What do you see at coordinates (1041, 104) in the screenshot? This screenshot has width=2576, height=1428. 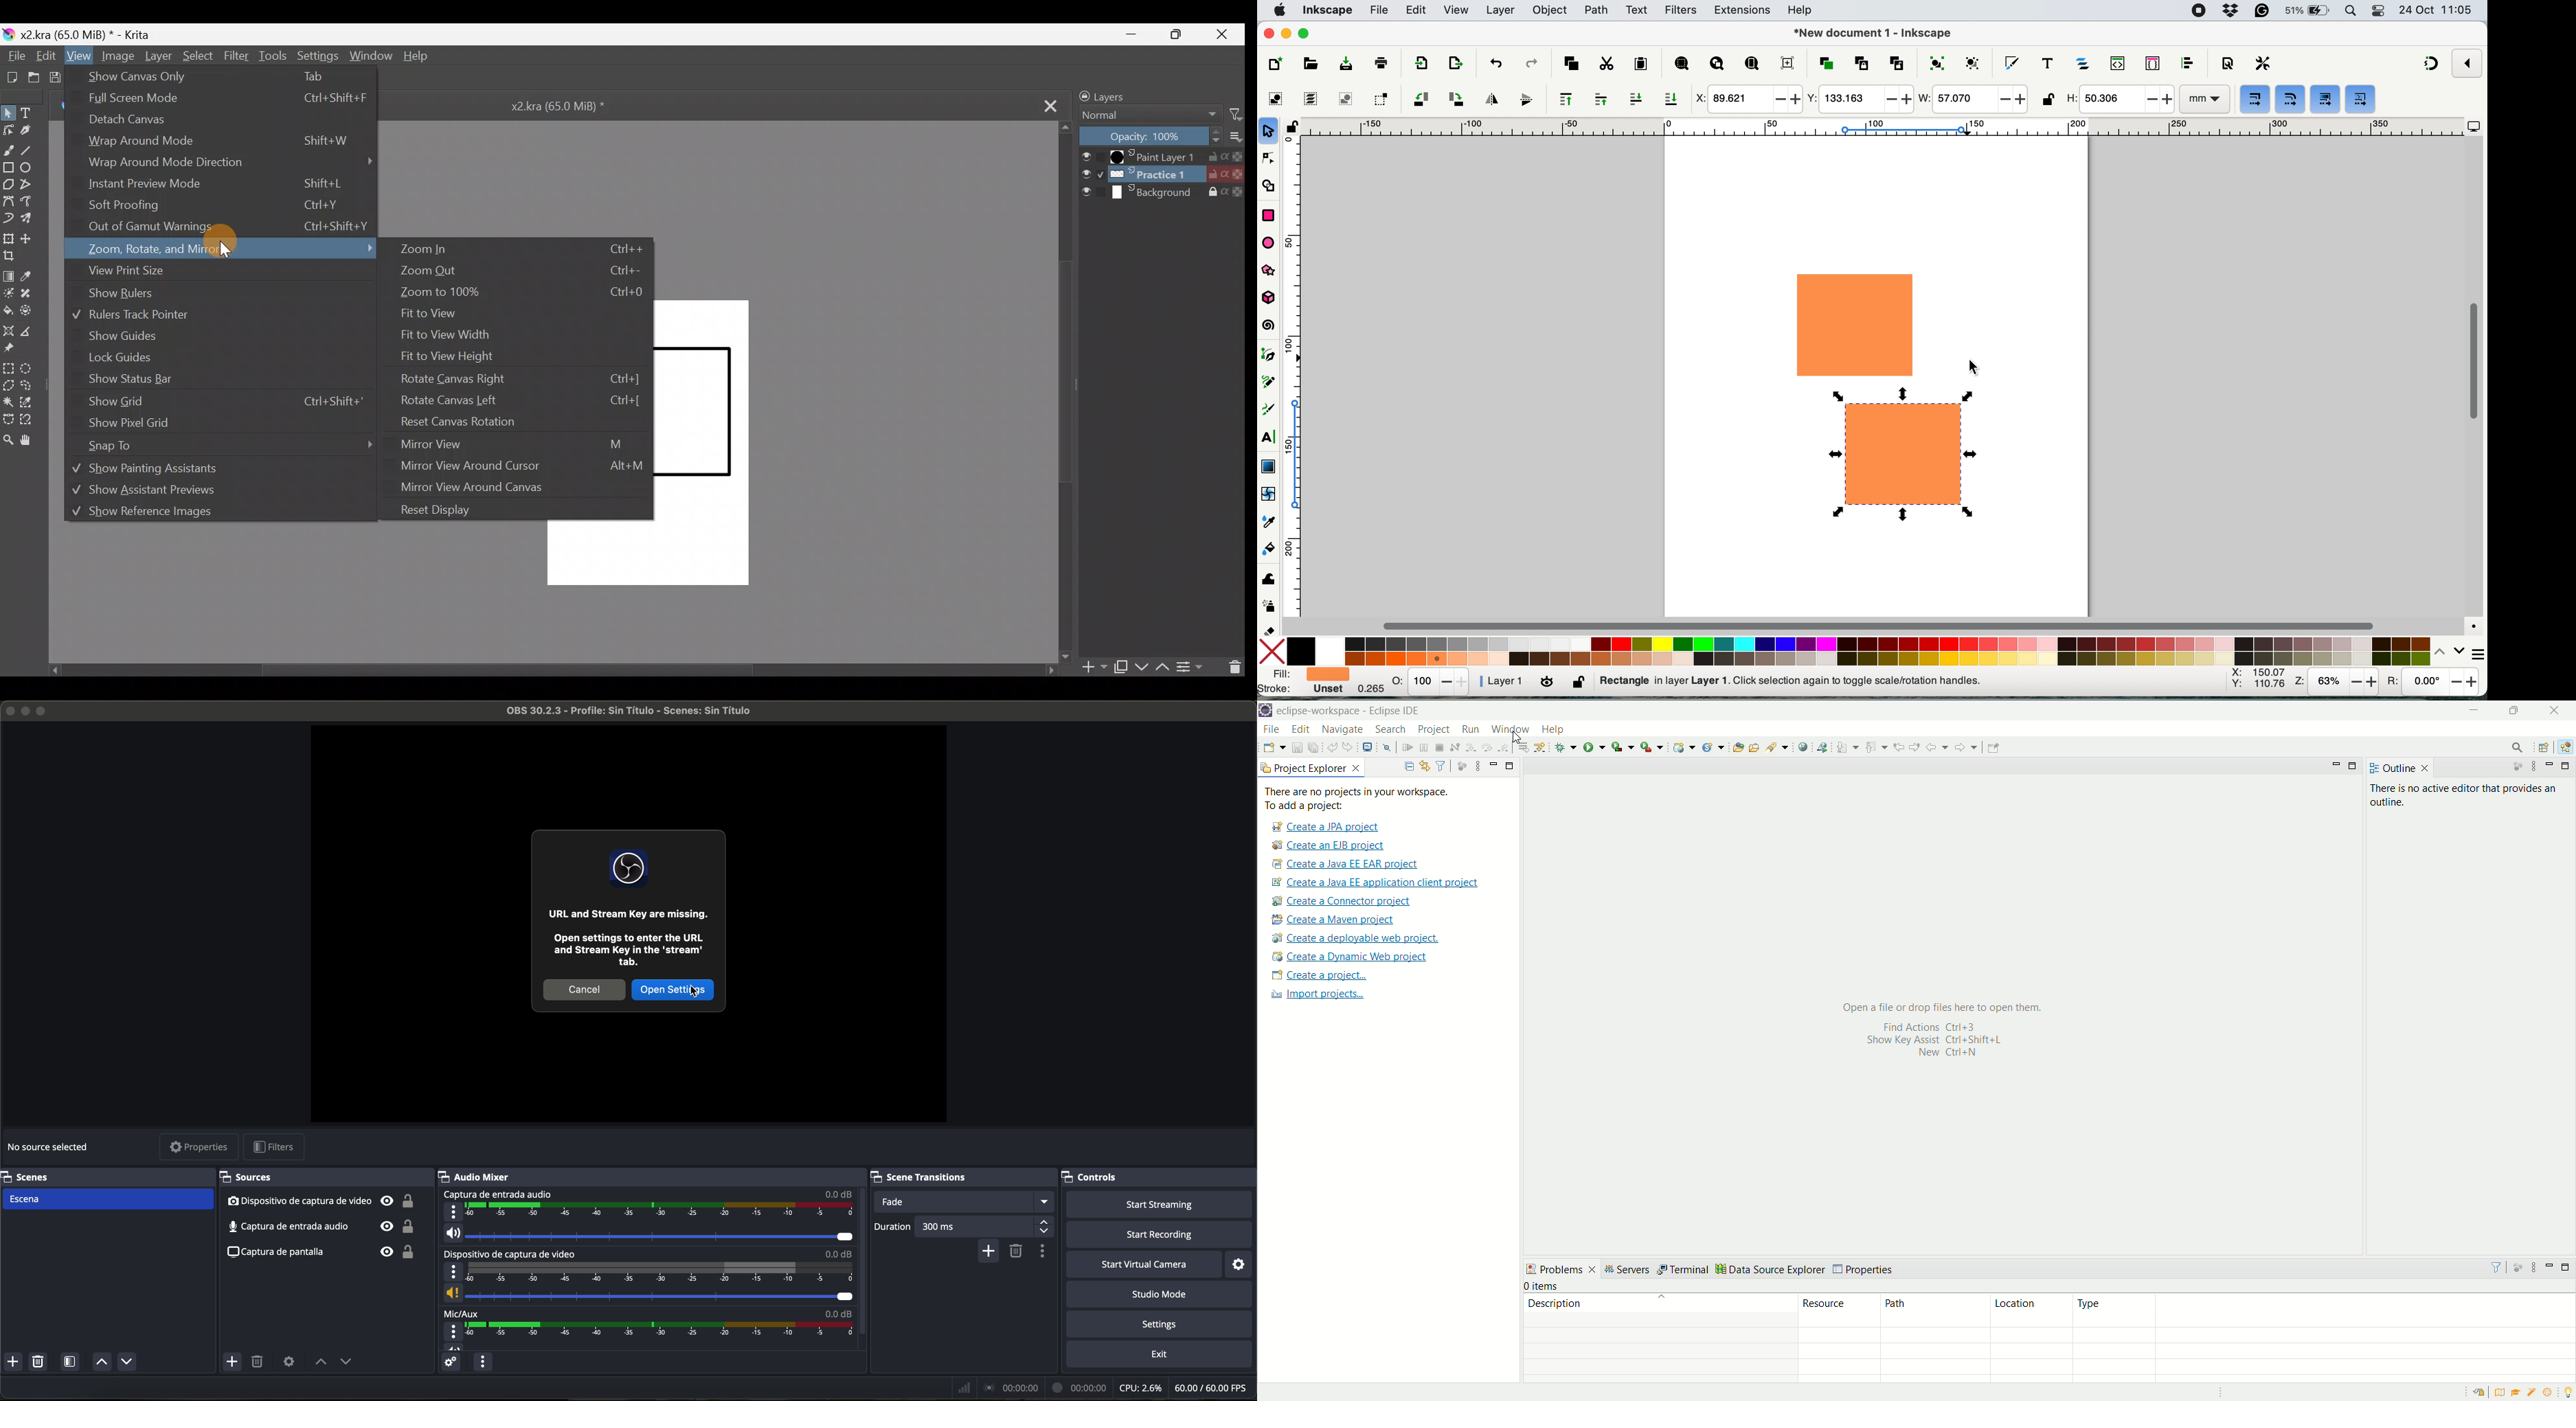 I see `Close tab` at bounding box center [1041, 104].